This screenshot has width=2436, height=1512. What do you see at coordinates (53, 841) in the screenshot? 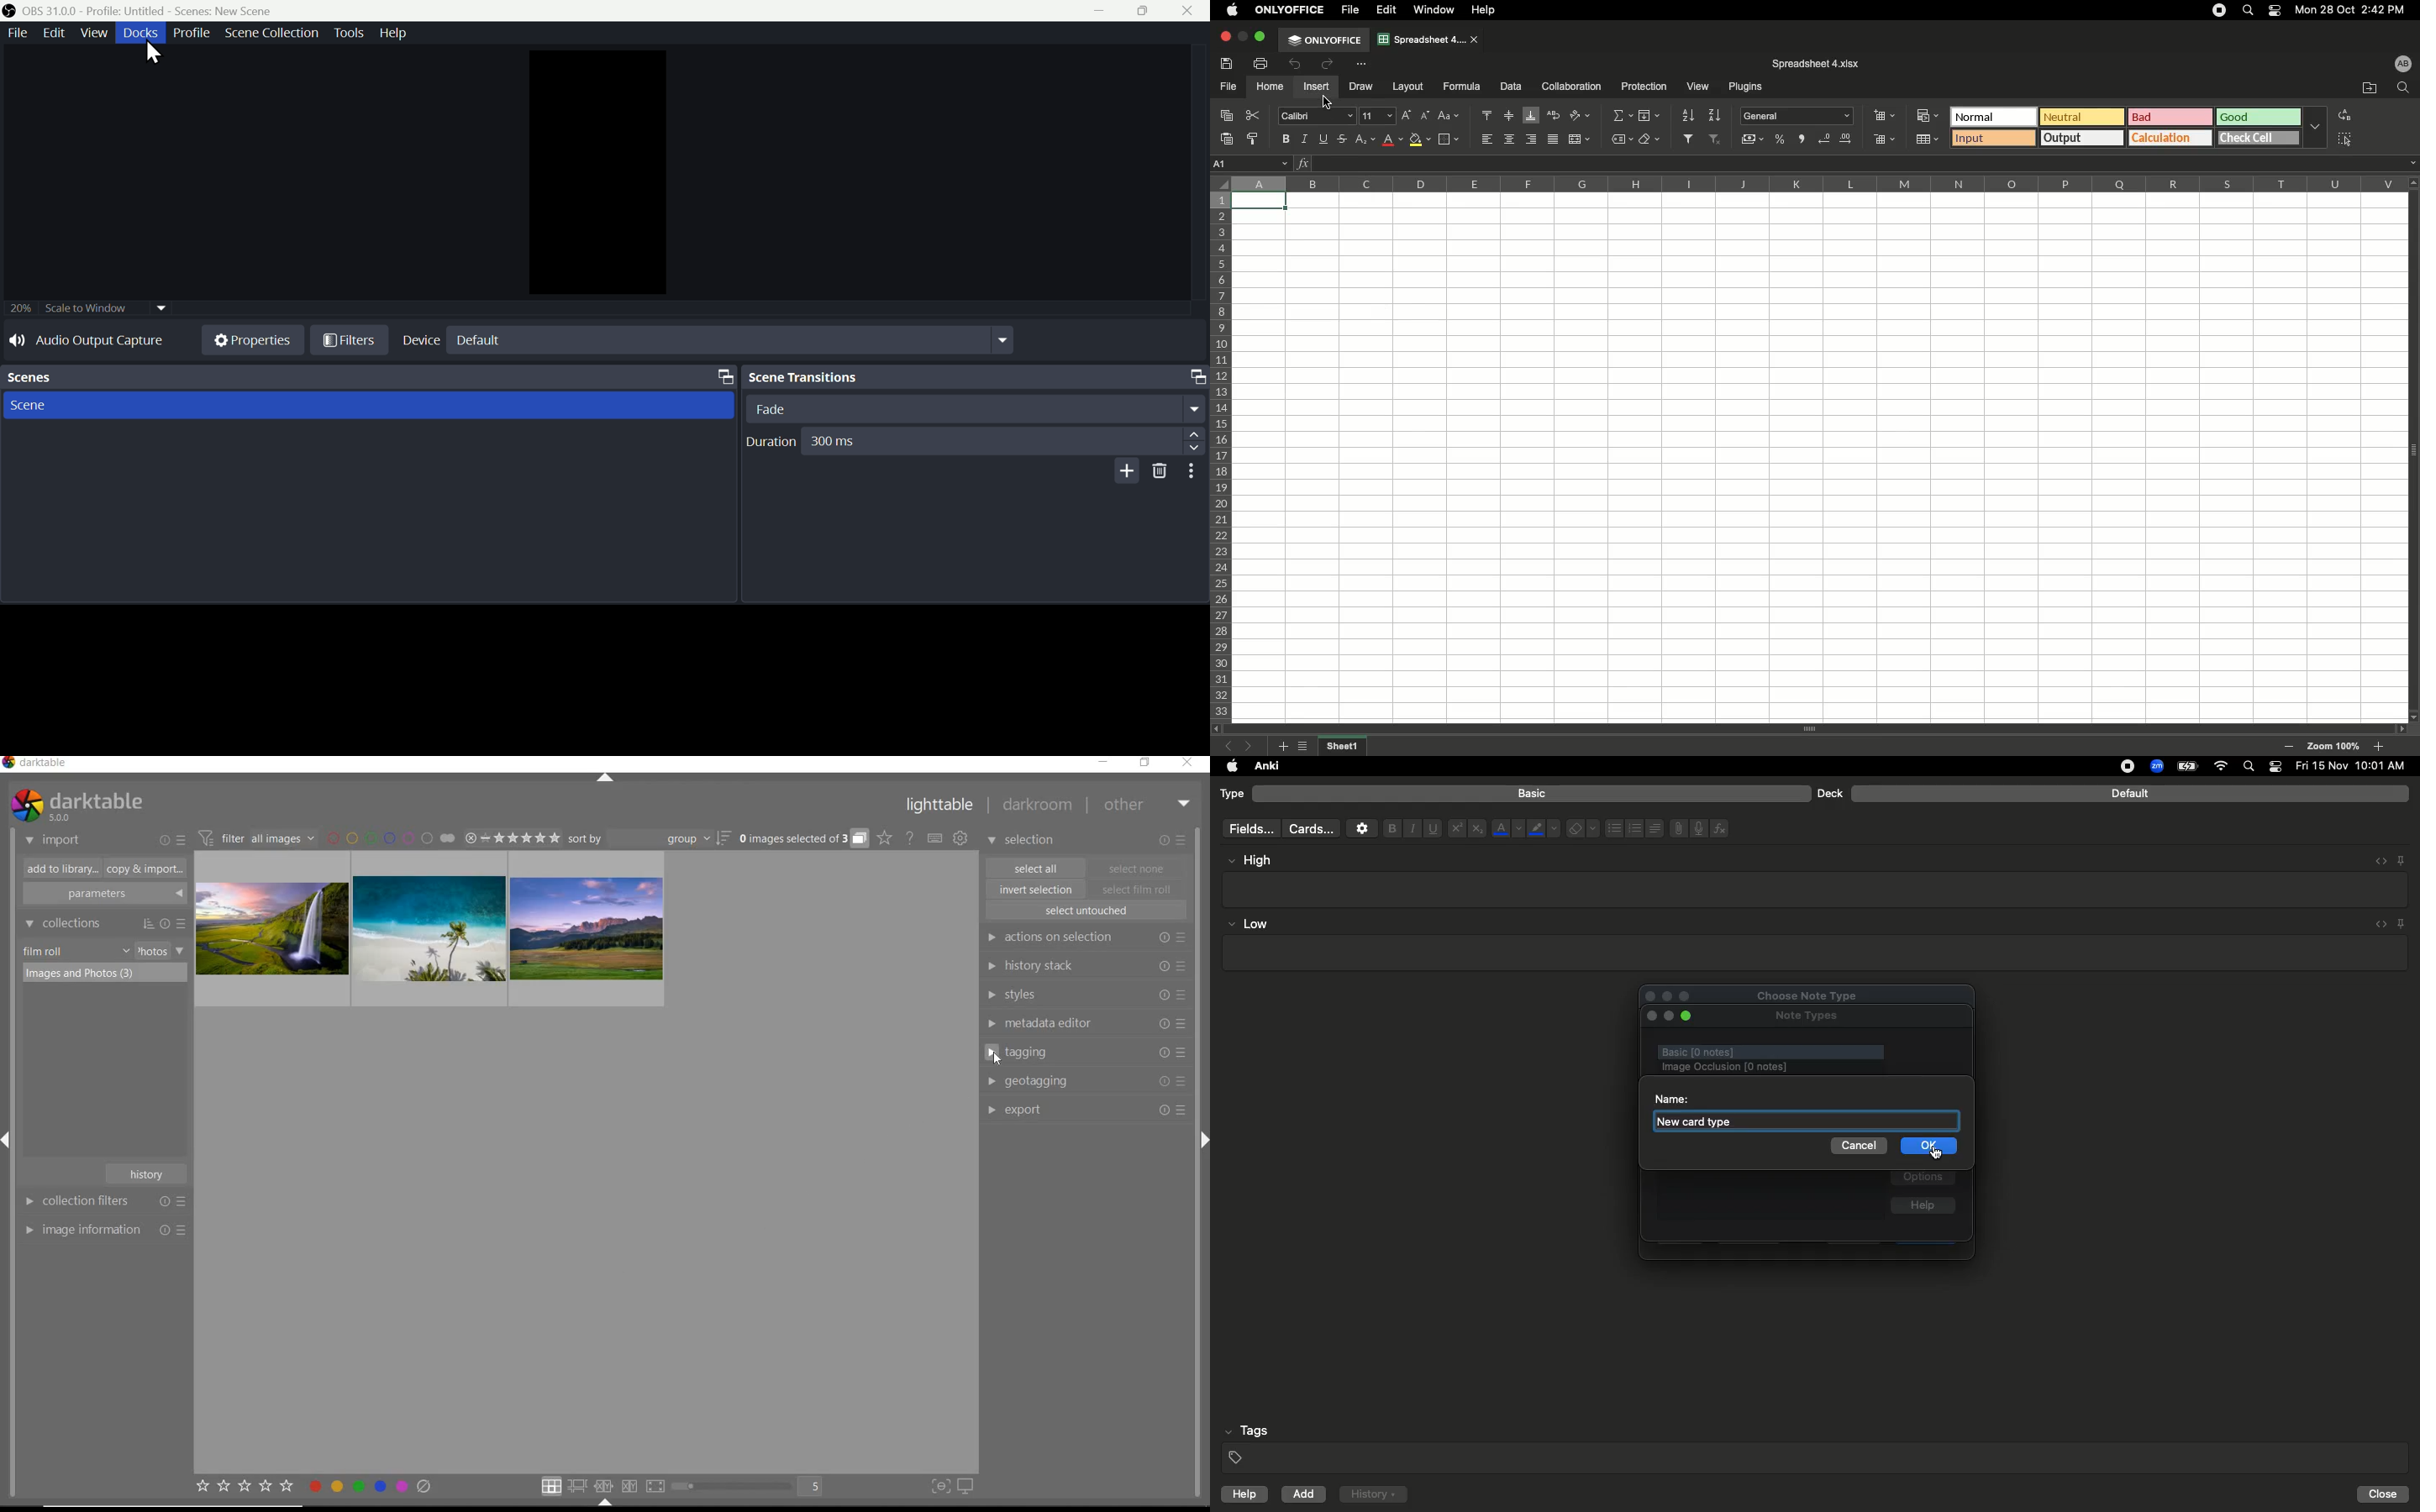
I see `import` at bounding box center [53, 841].